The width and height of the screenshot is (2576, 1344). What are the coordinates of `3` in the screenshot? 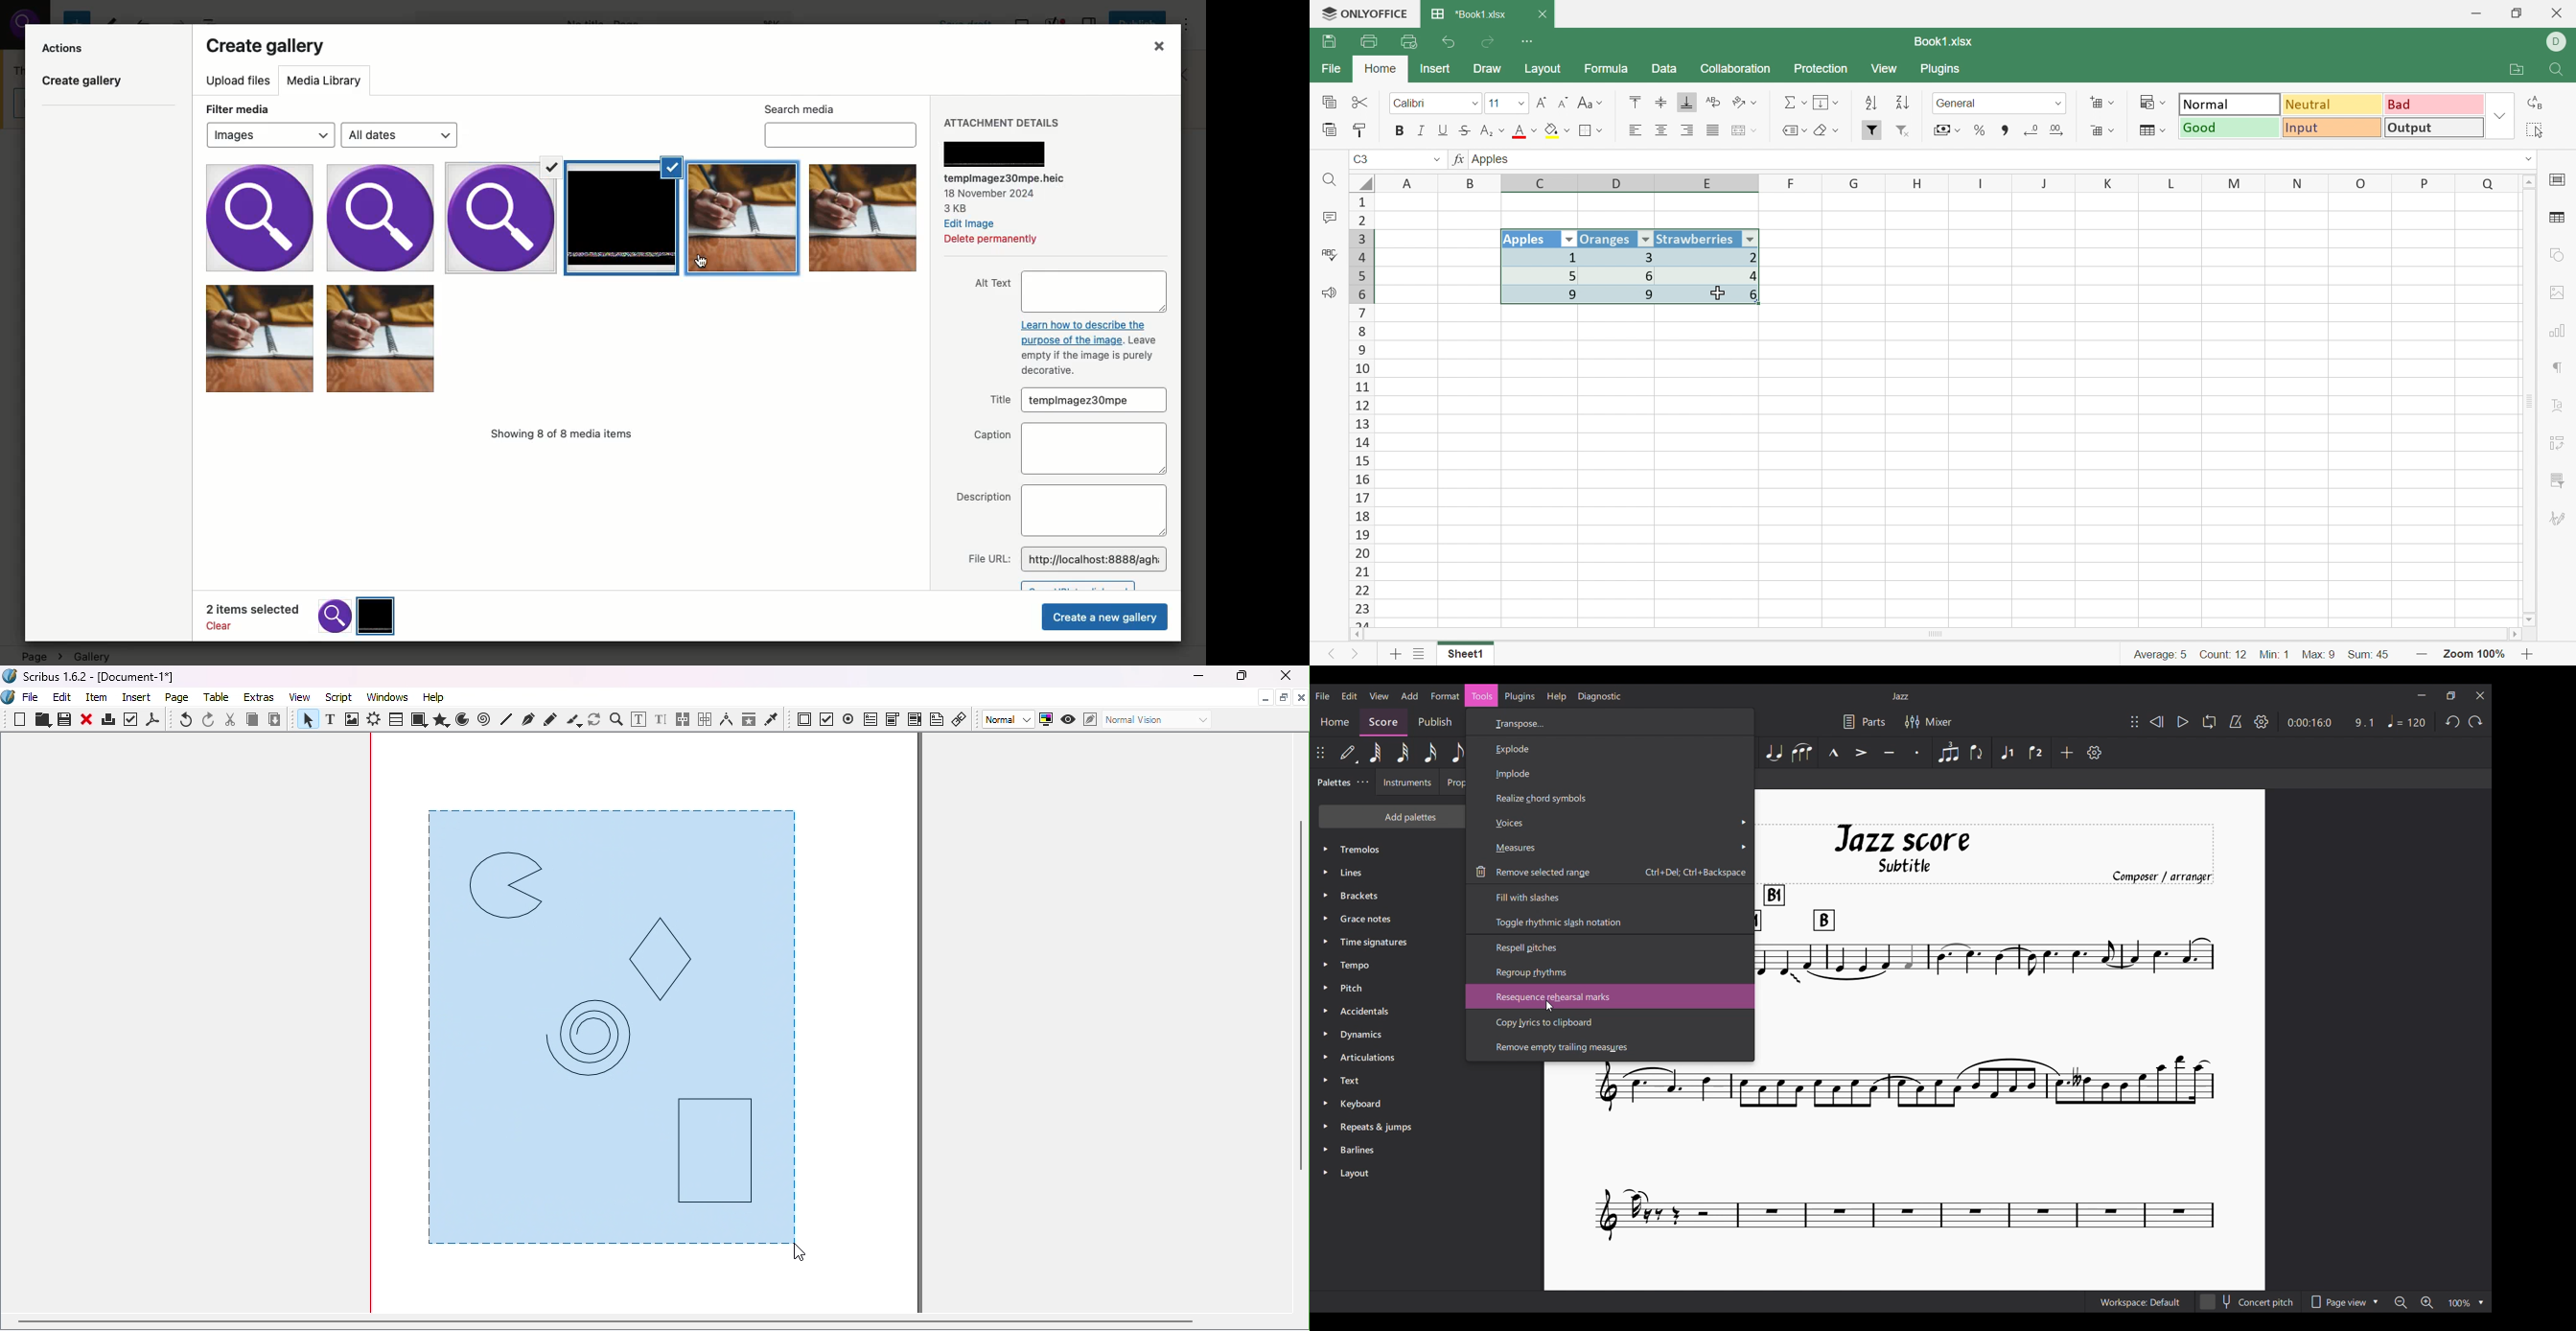 It's located at (1622, 257).